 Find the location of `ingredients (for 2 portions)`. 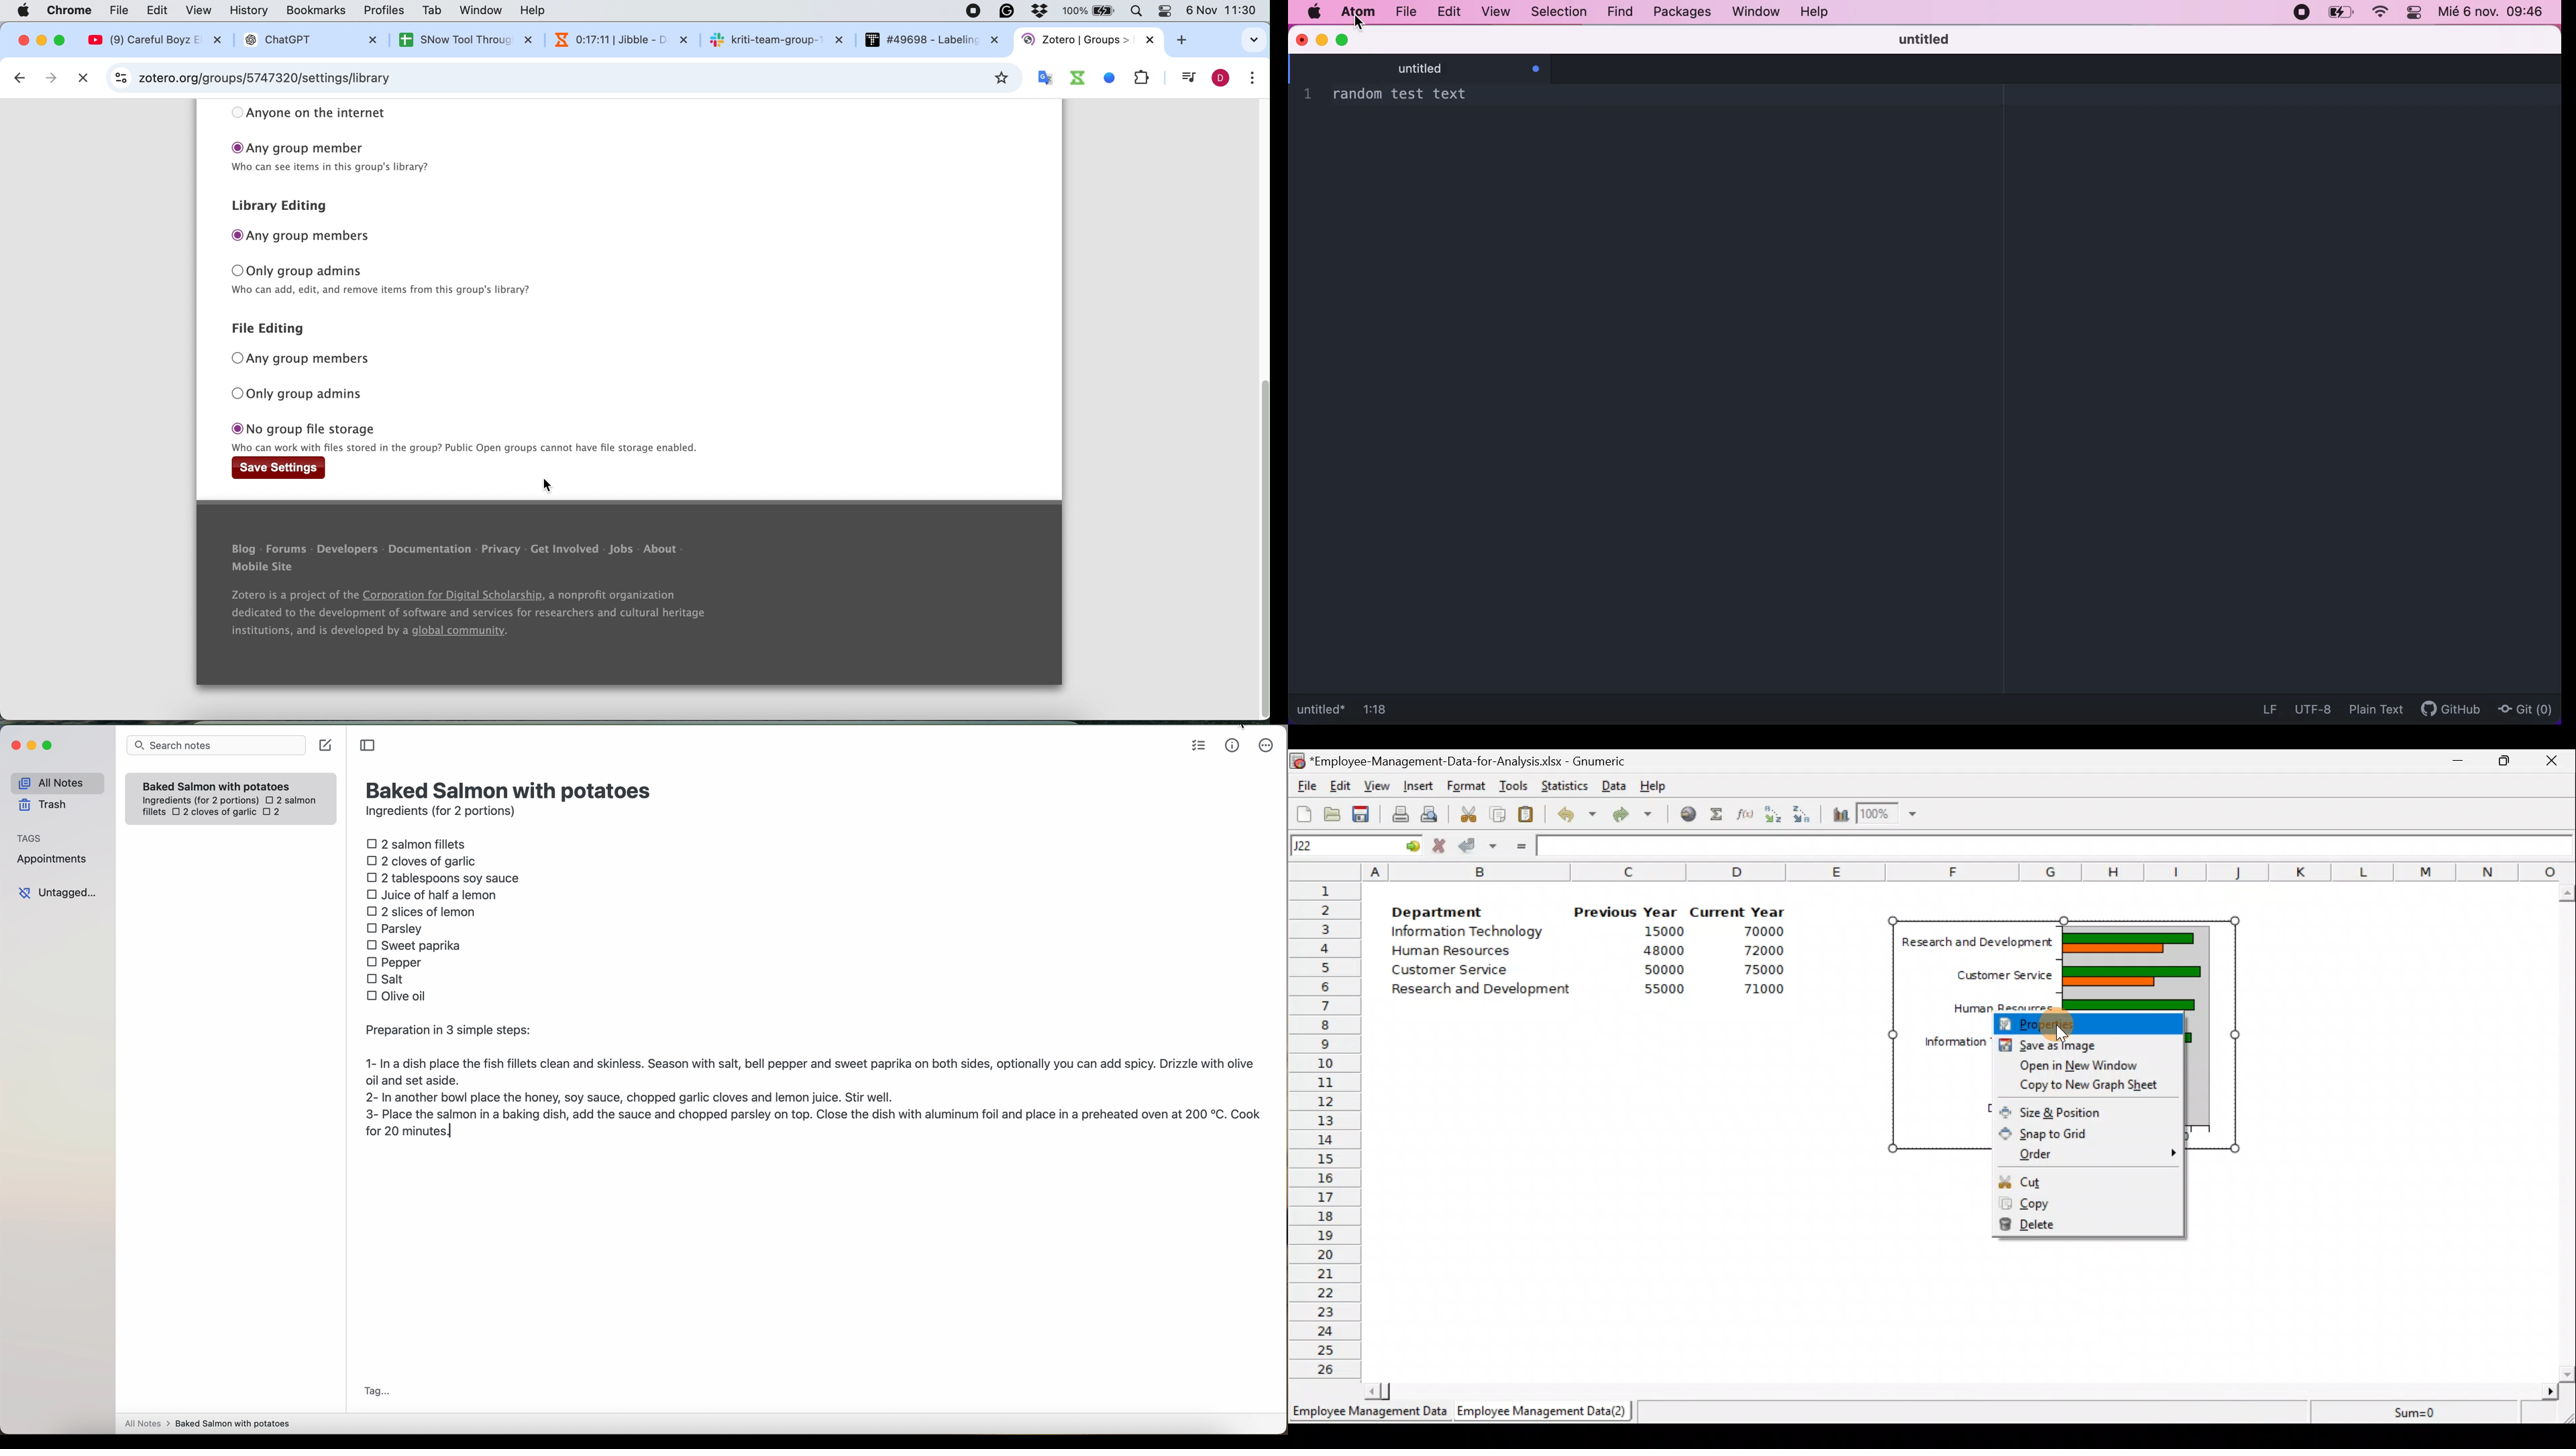

ingredients (for 2 portions) is located at coordinates (444, 812).